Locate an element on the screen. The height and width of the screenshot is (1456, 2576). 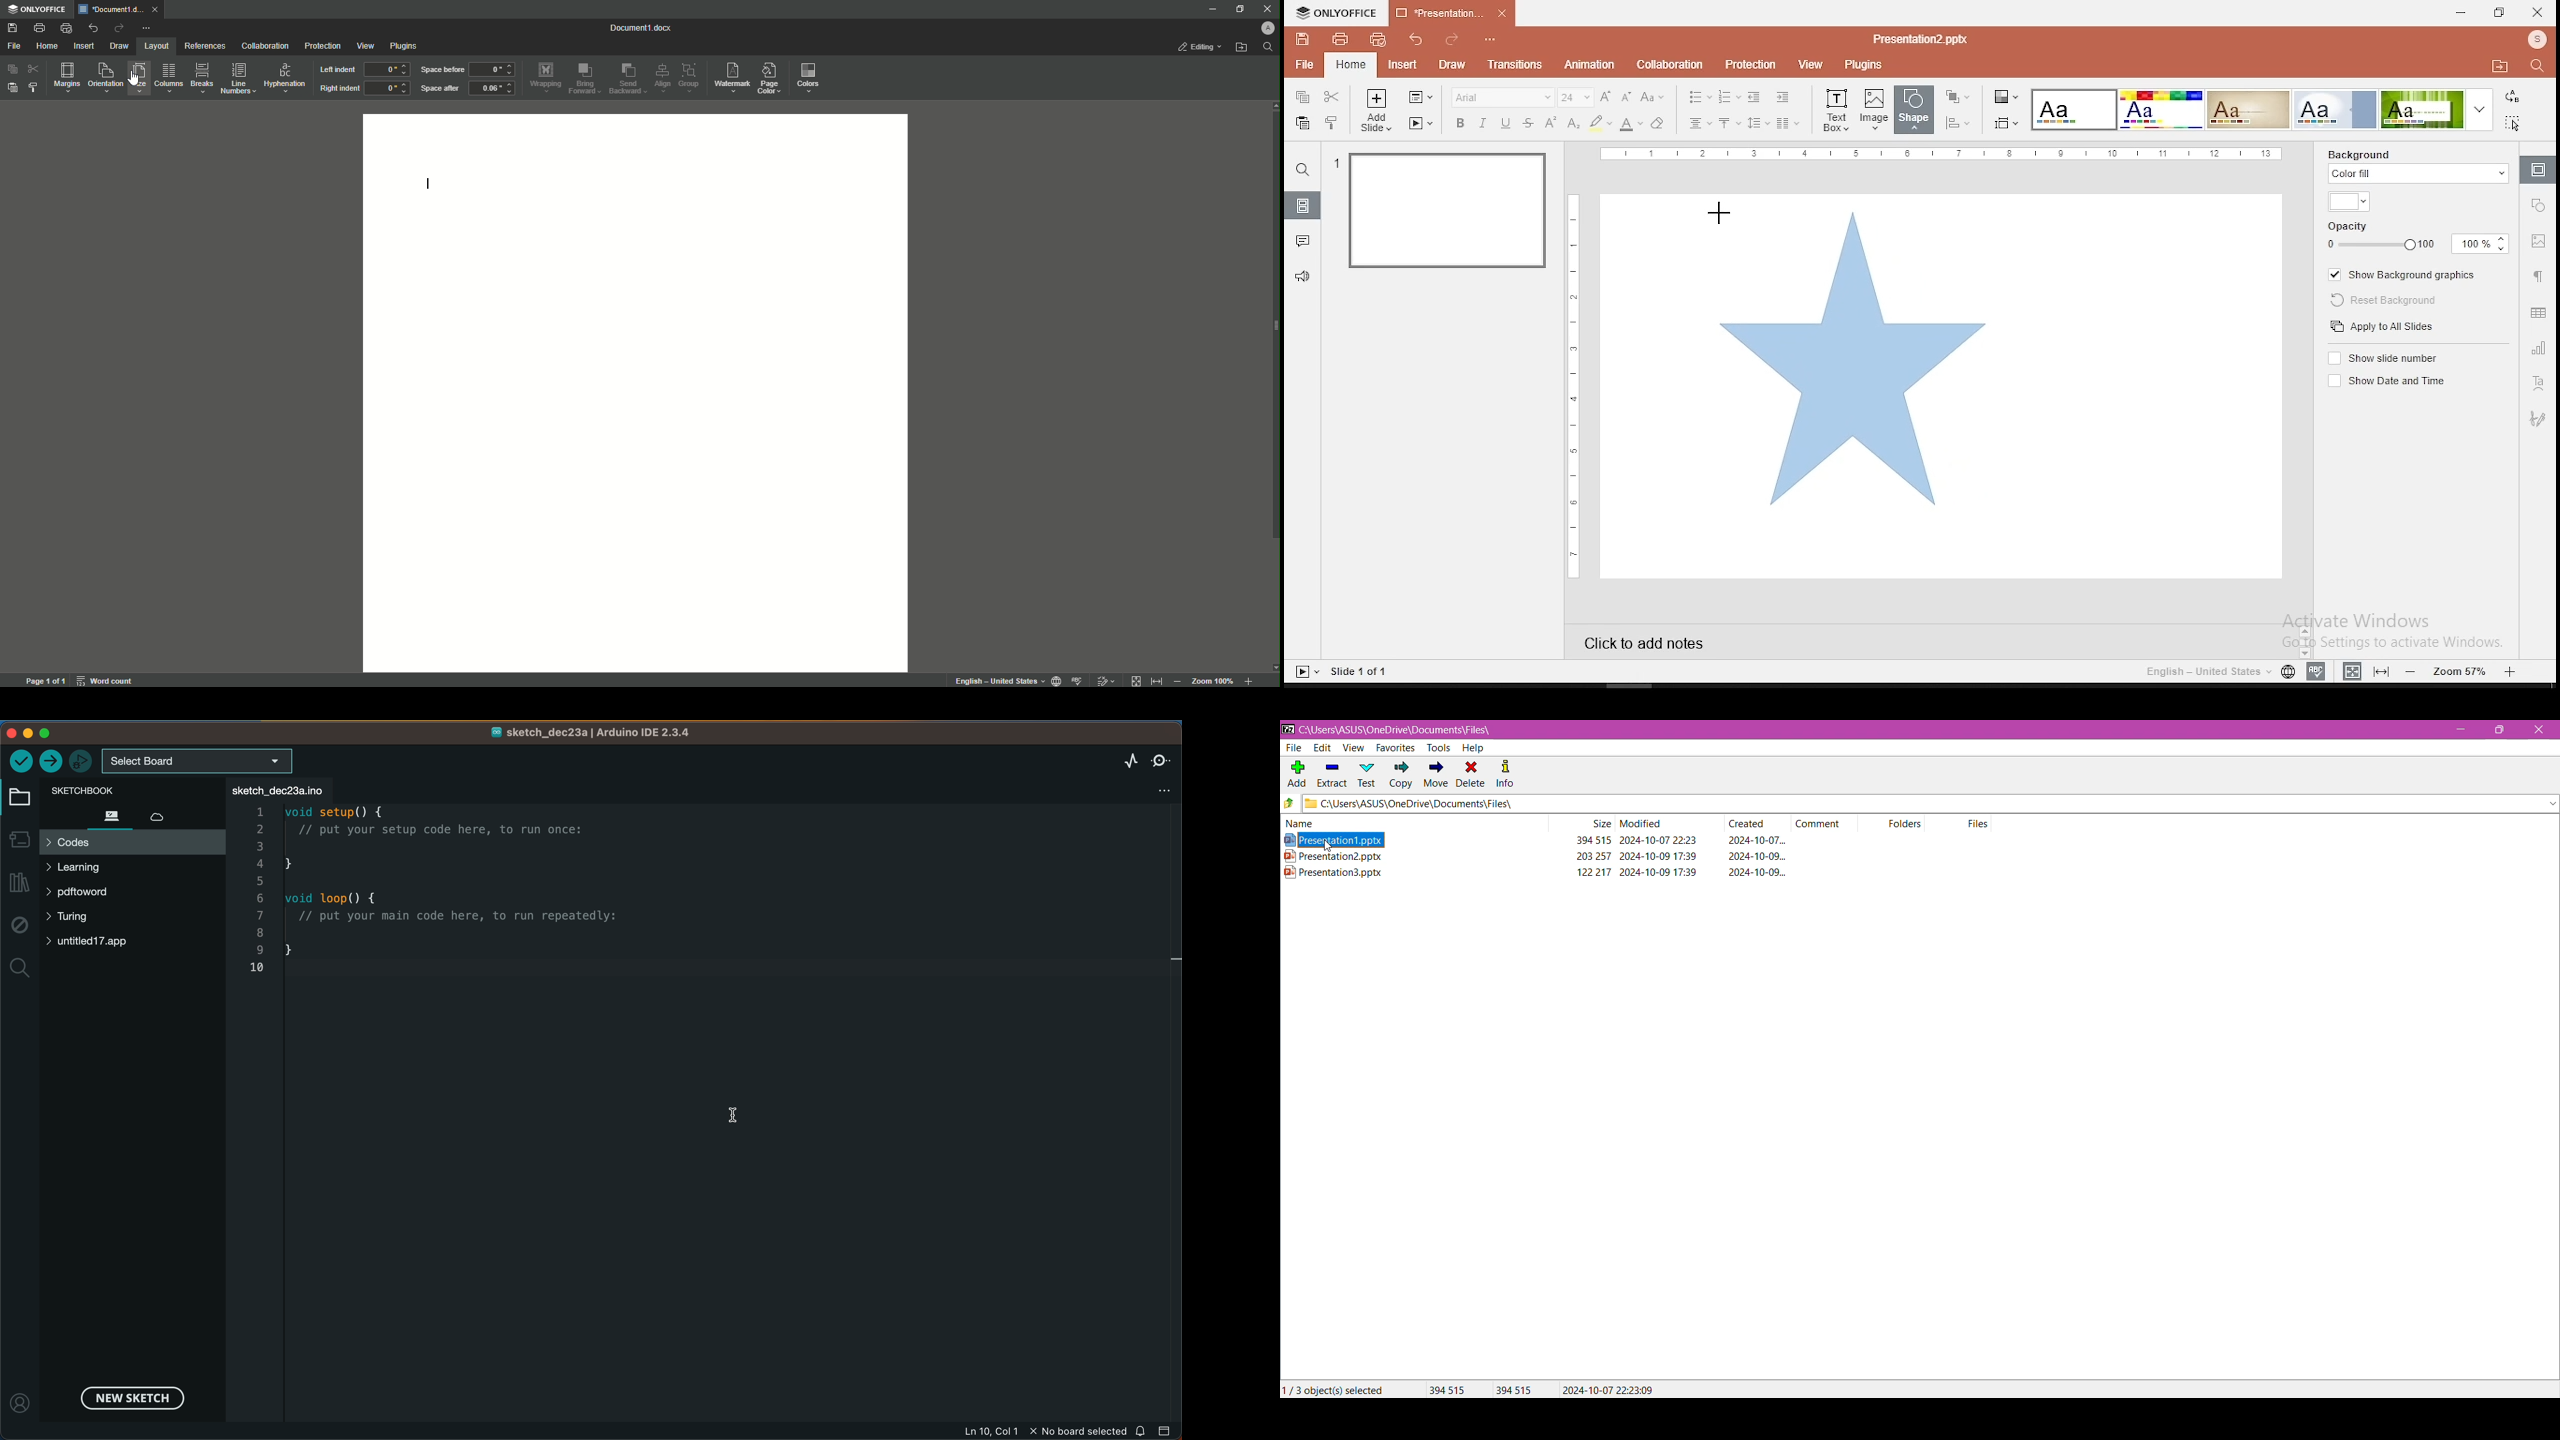
font color is located at coordinates (1631, 124).